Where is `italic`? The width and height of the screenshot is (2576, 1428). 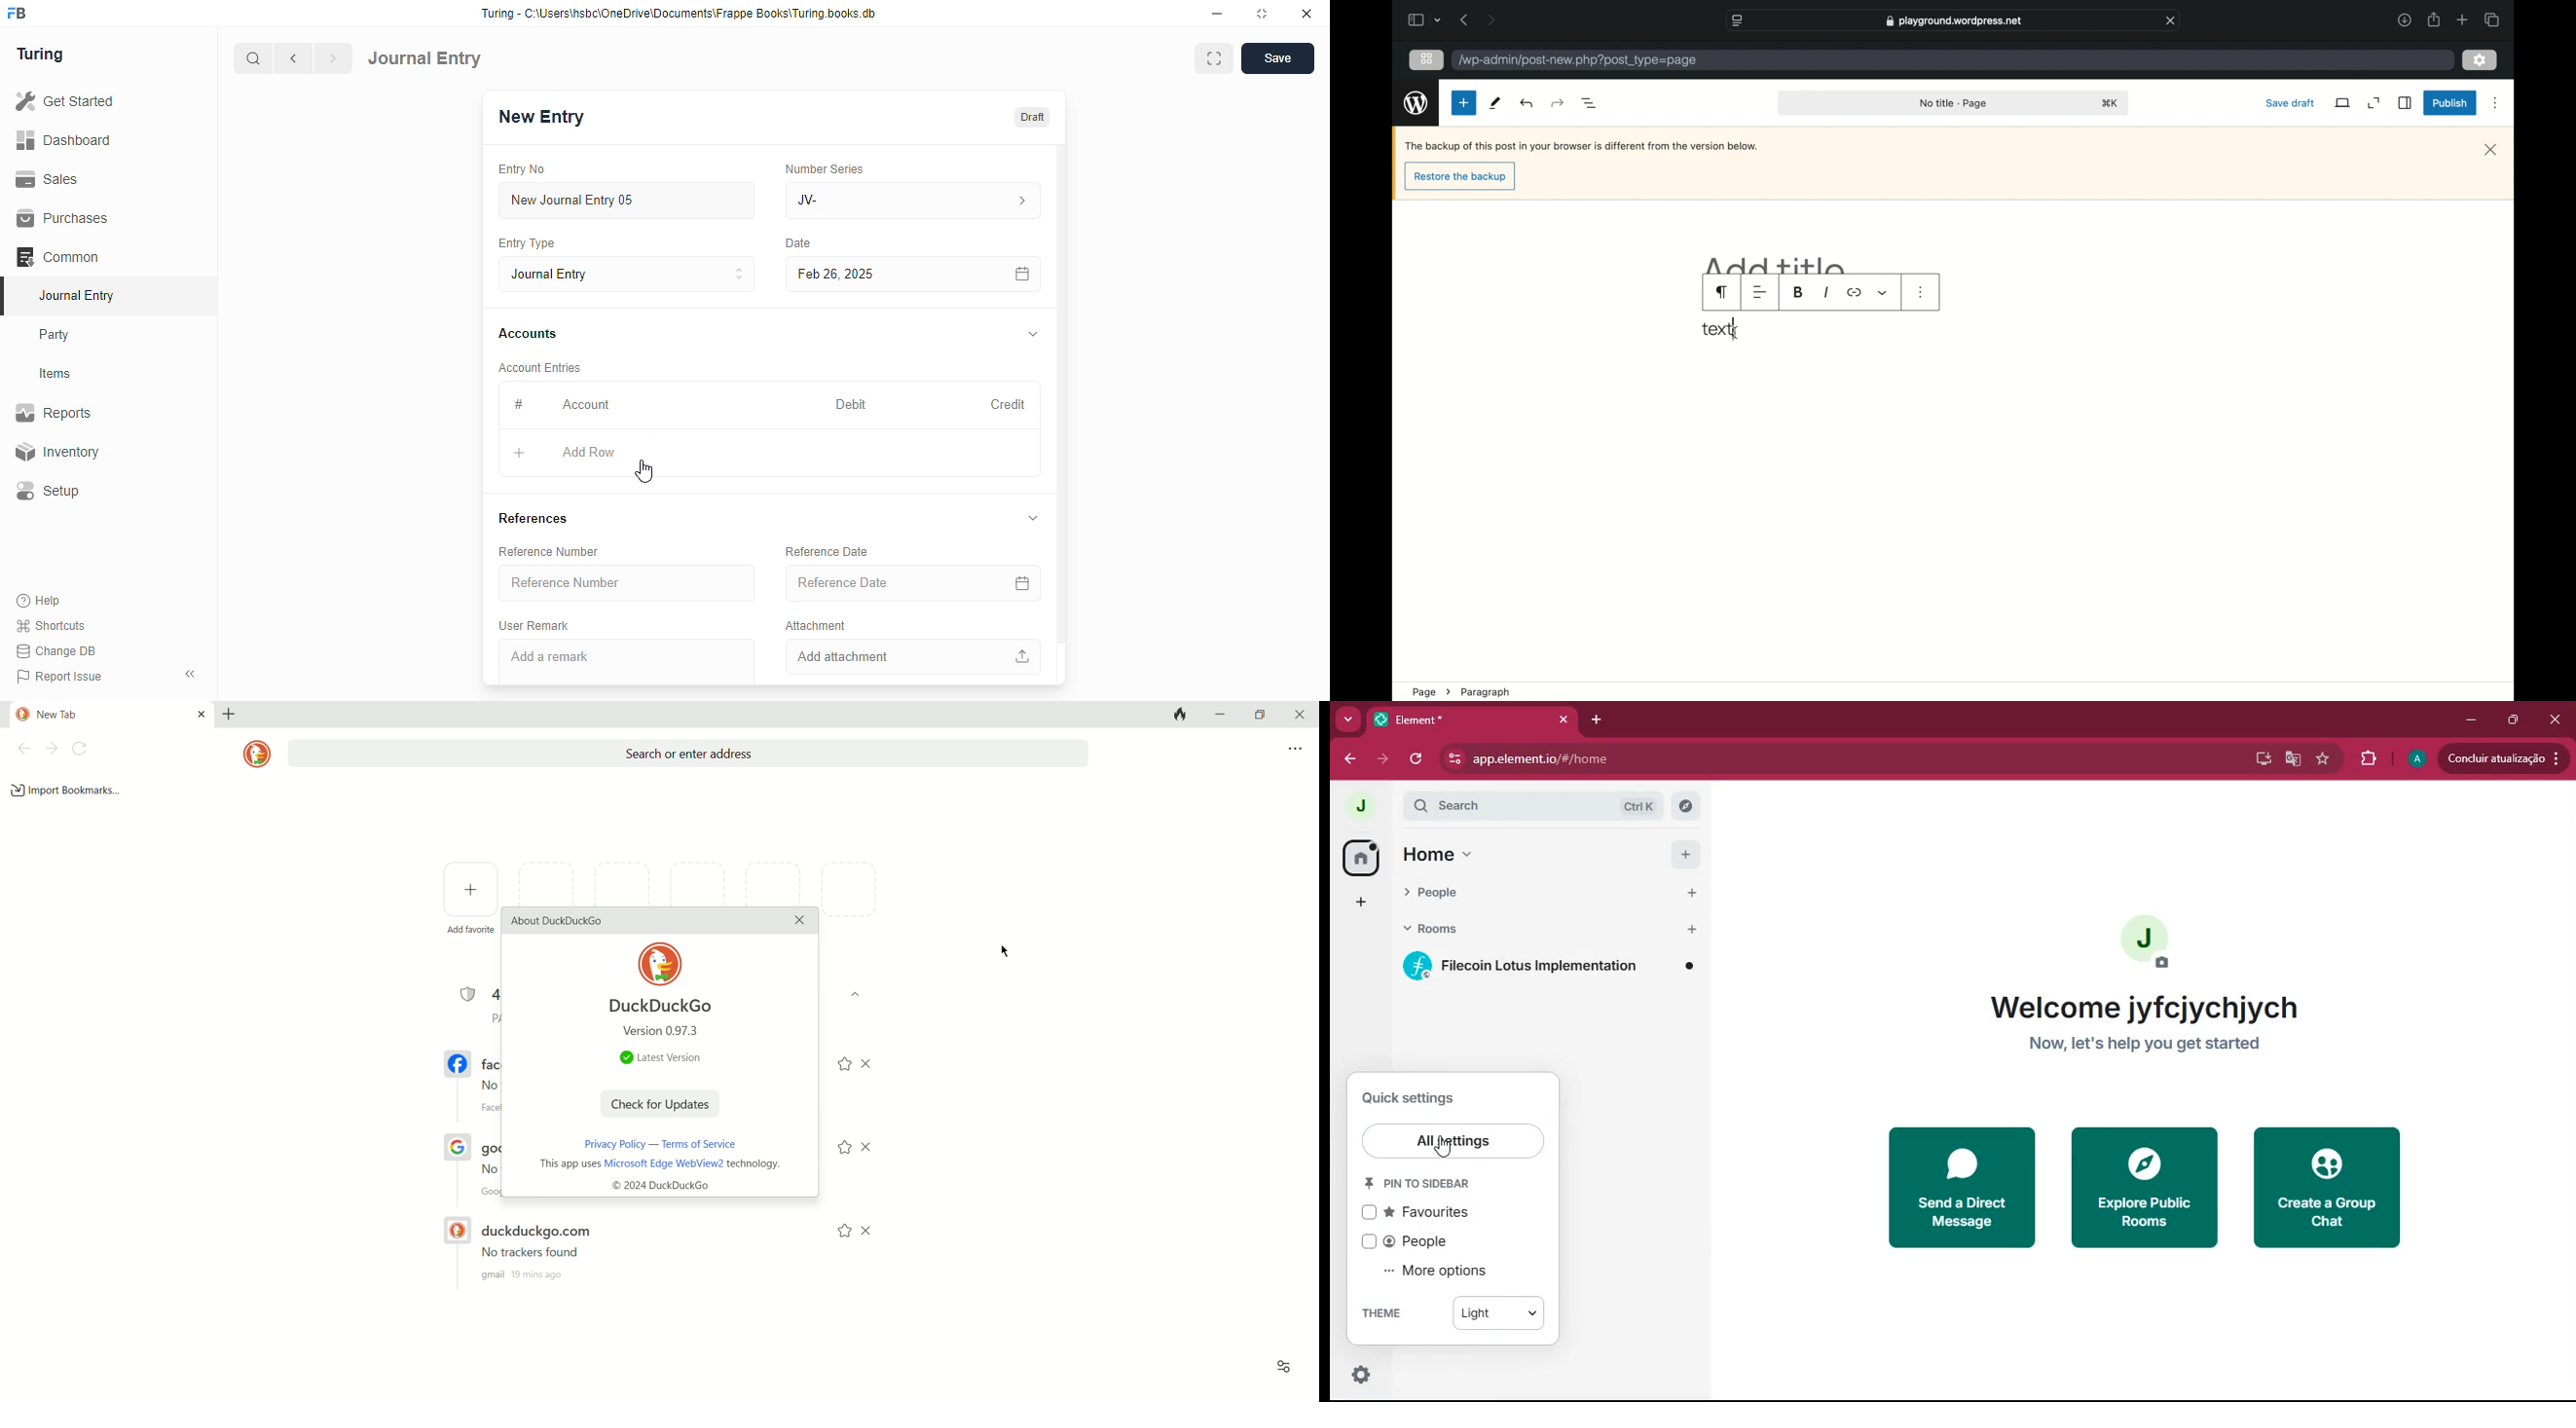 italic is located at coordinates (1825, 293).